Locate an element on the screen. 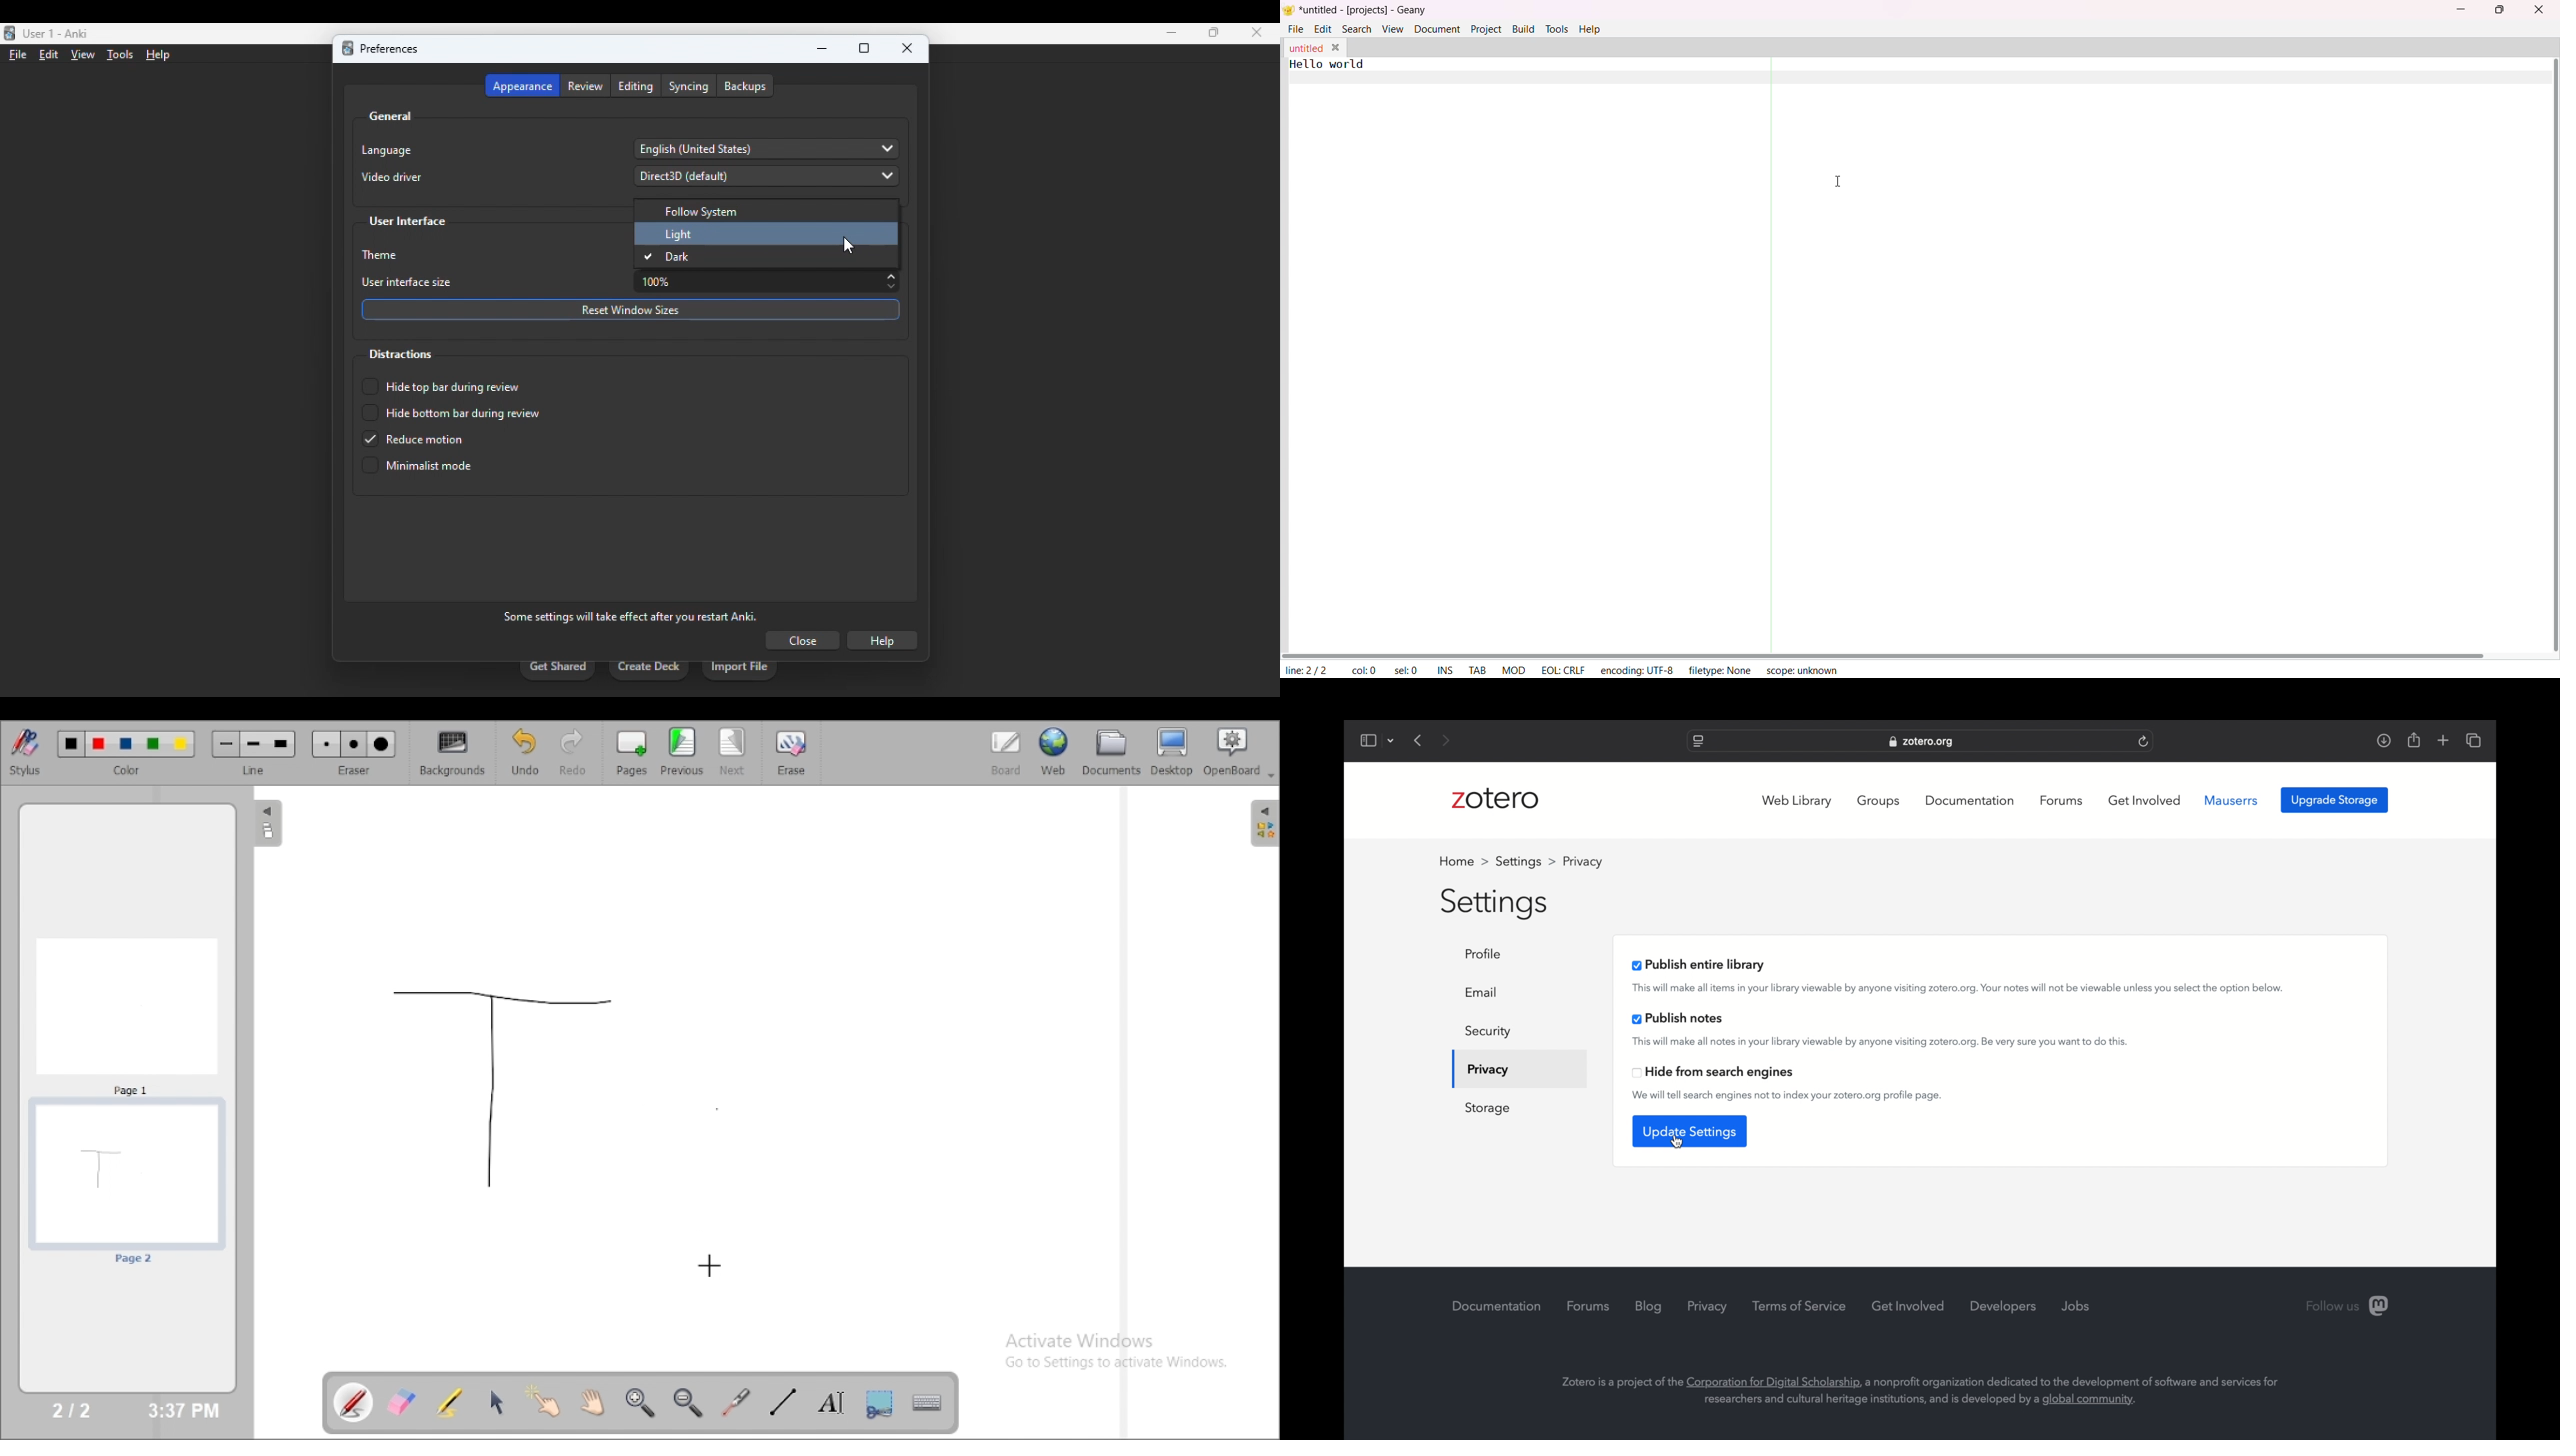 This screenshot has width=2576, height=1456. horizontal scroll bar is located at coordinates (1885, 655).